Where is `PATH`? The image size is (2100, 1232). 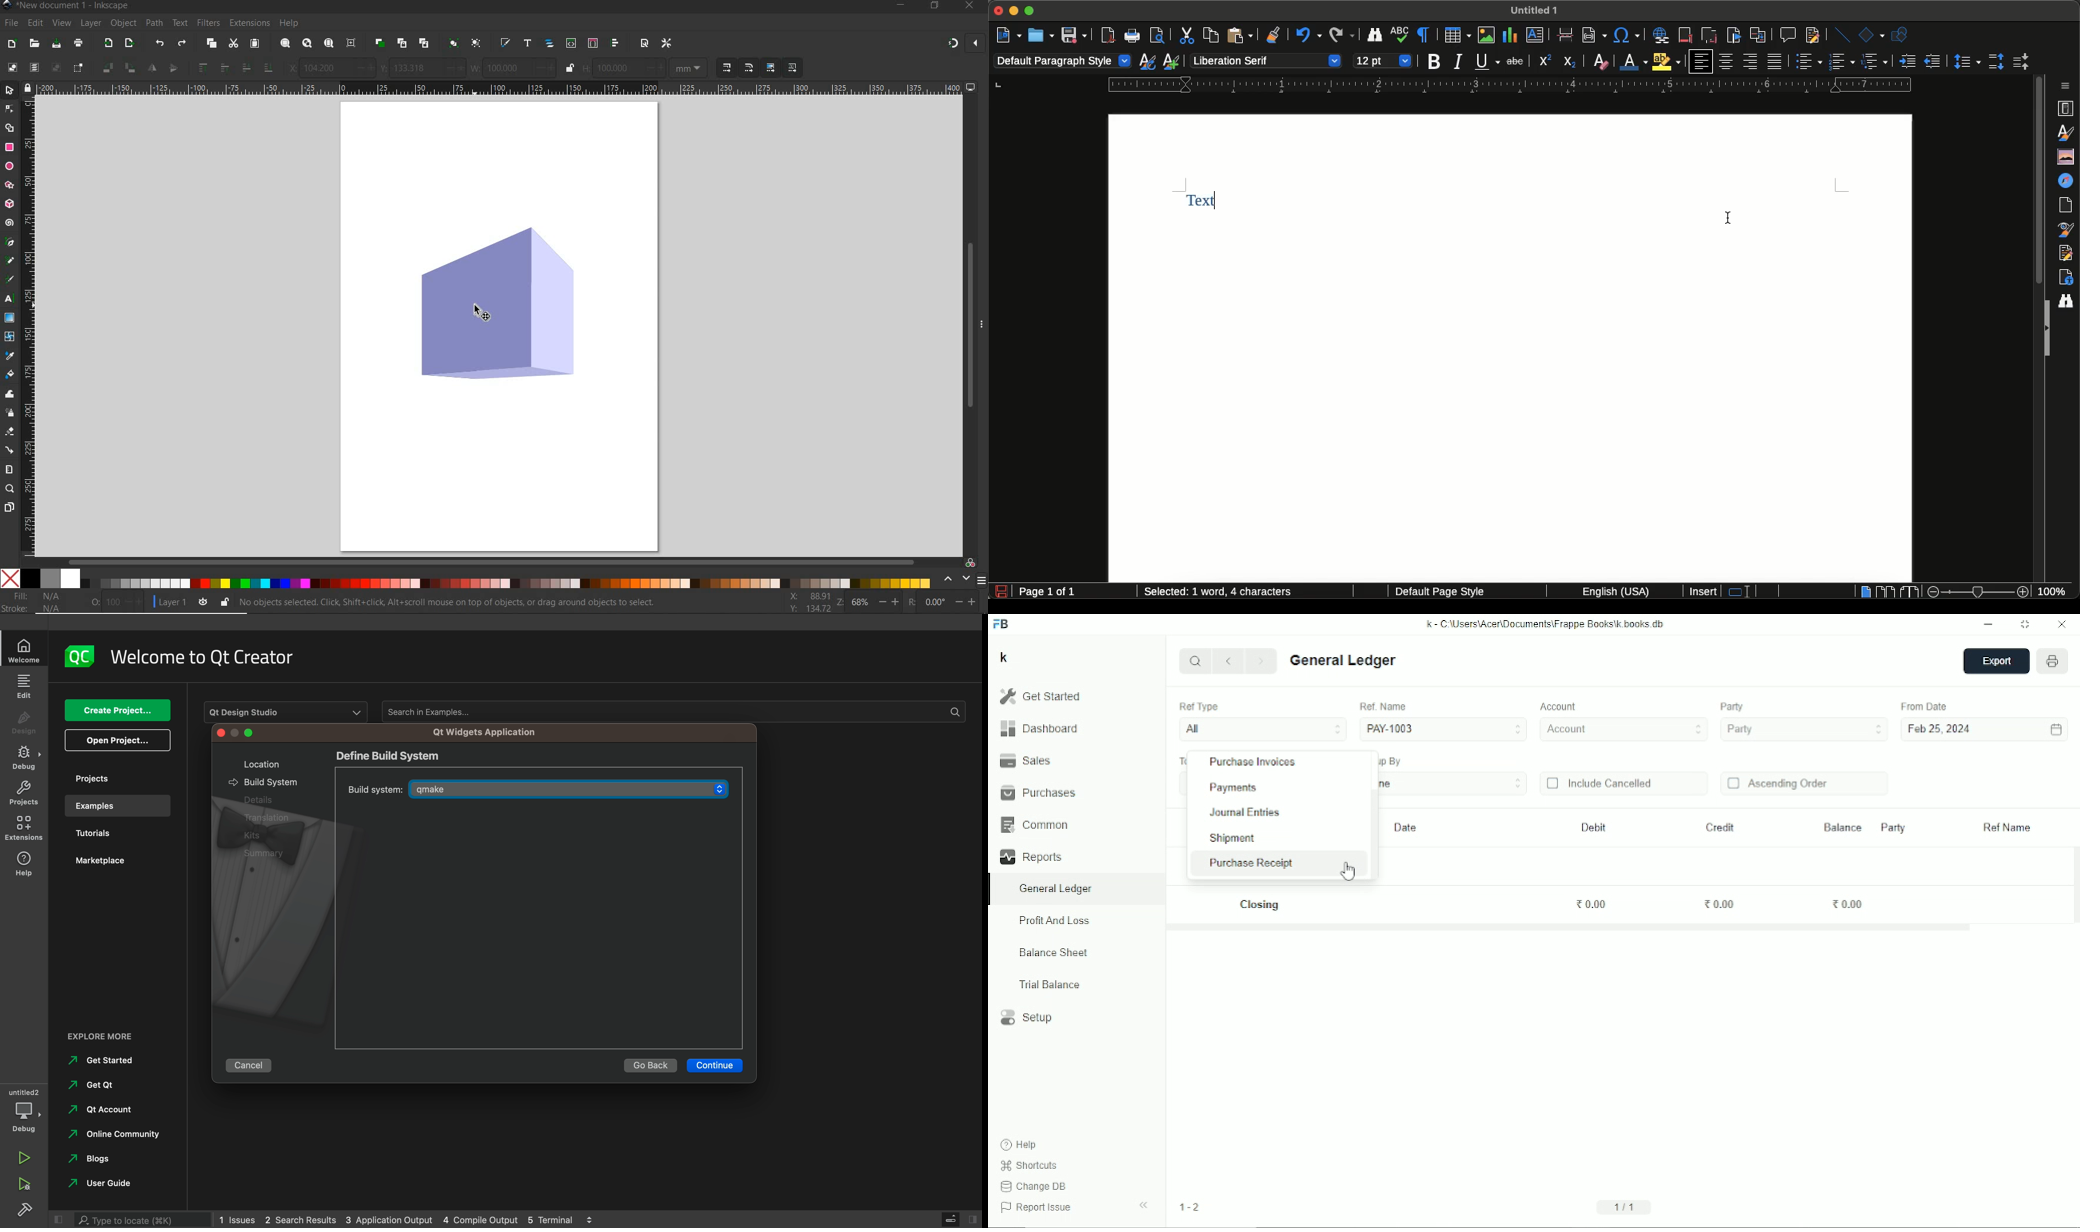
PATH is located at coordinates (155, 24).